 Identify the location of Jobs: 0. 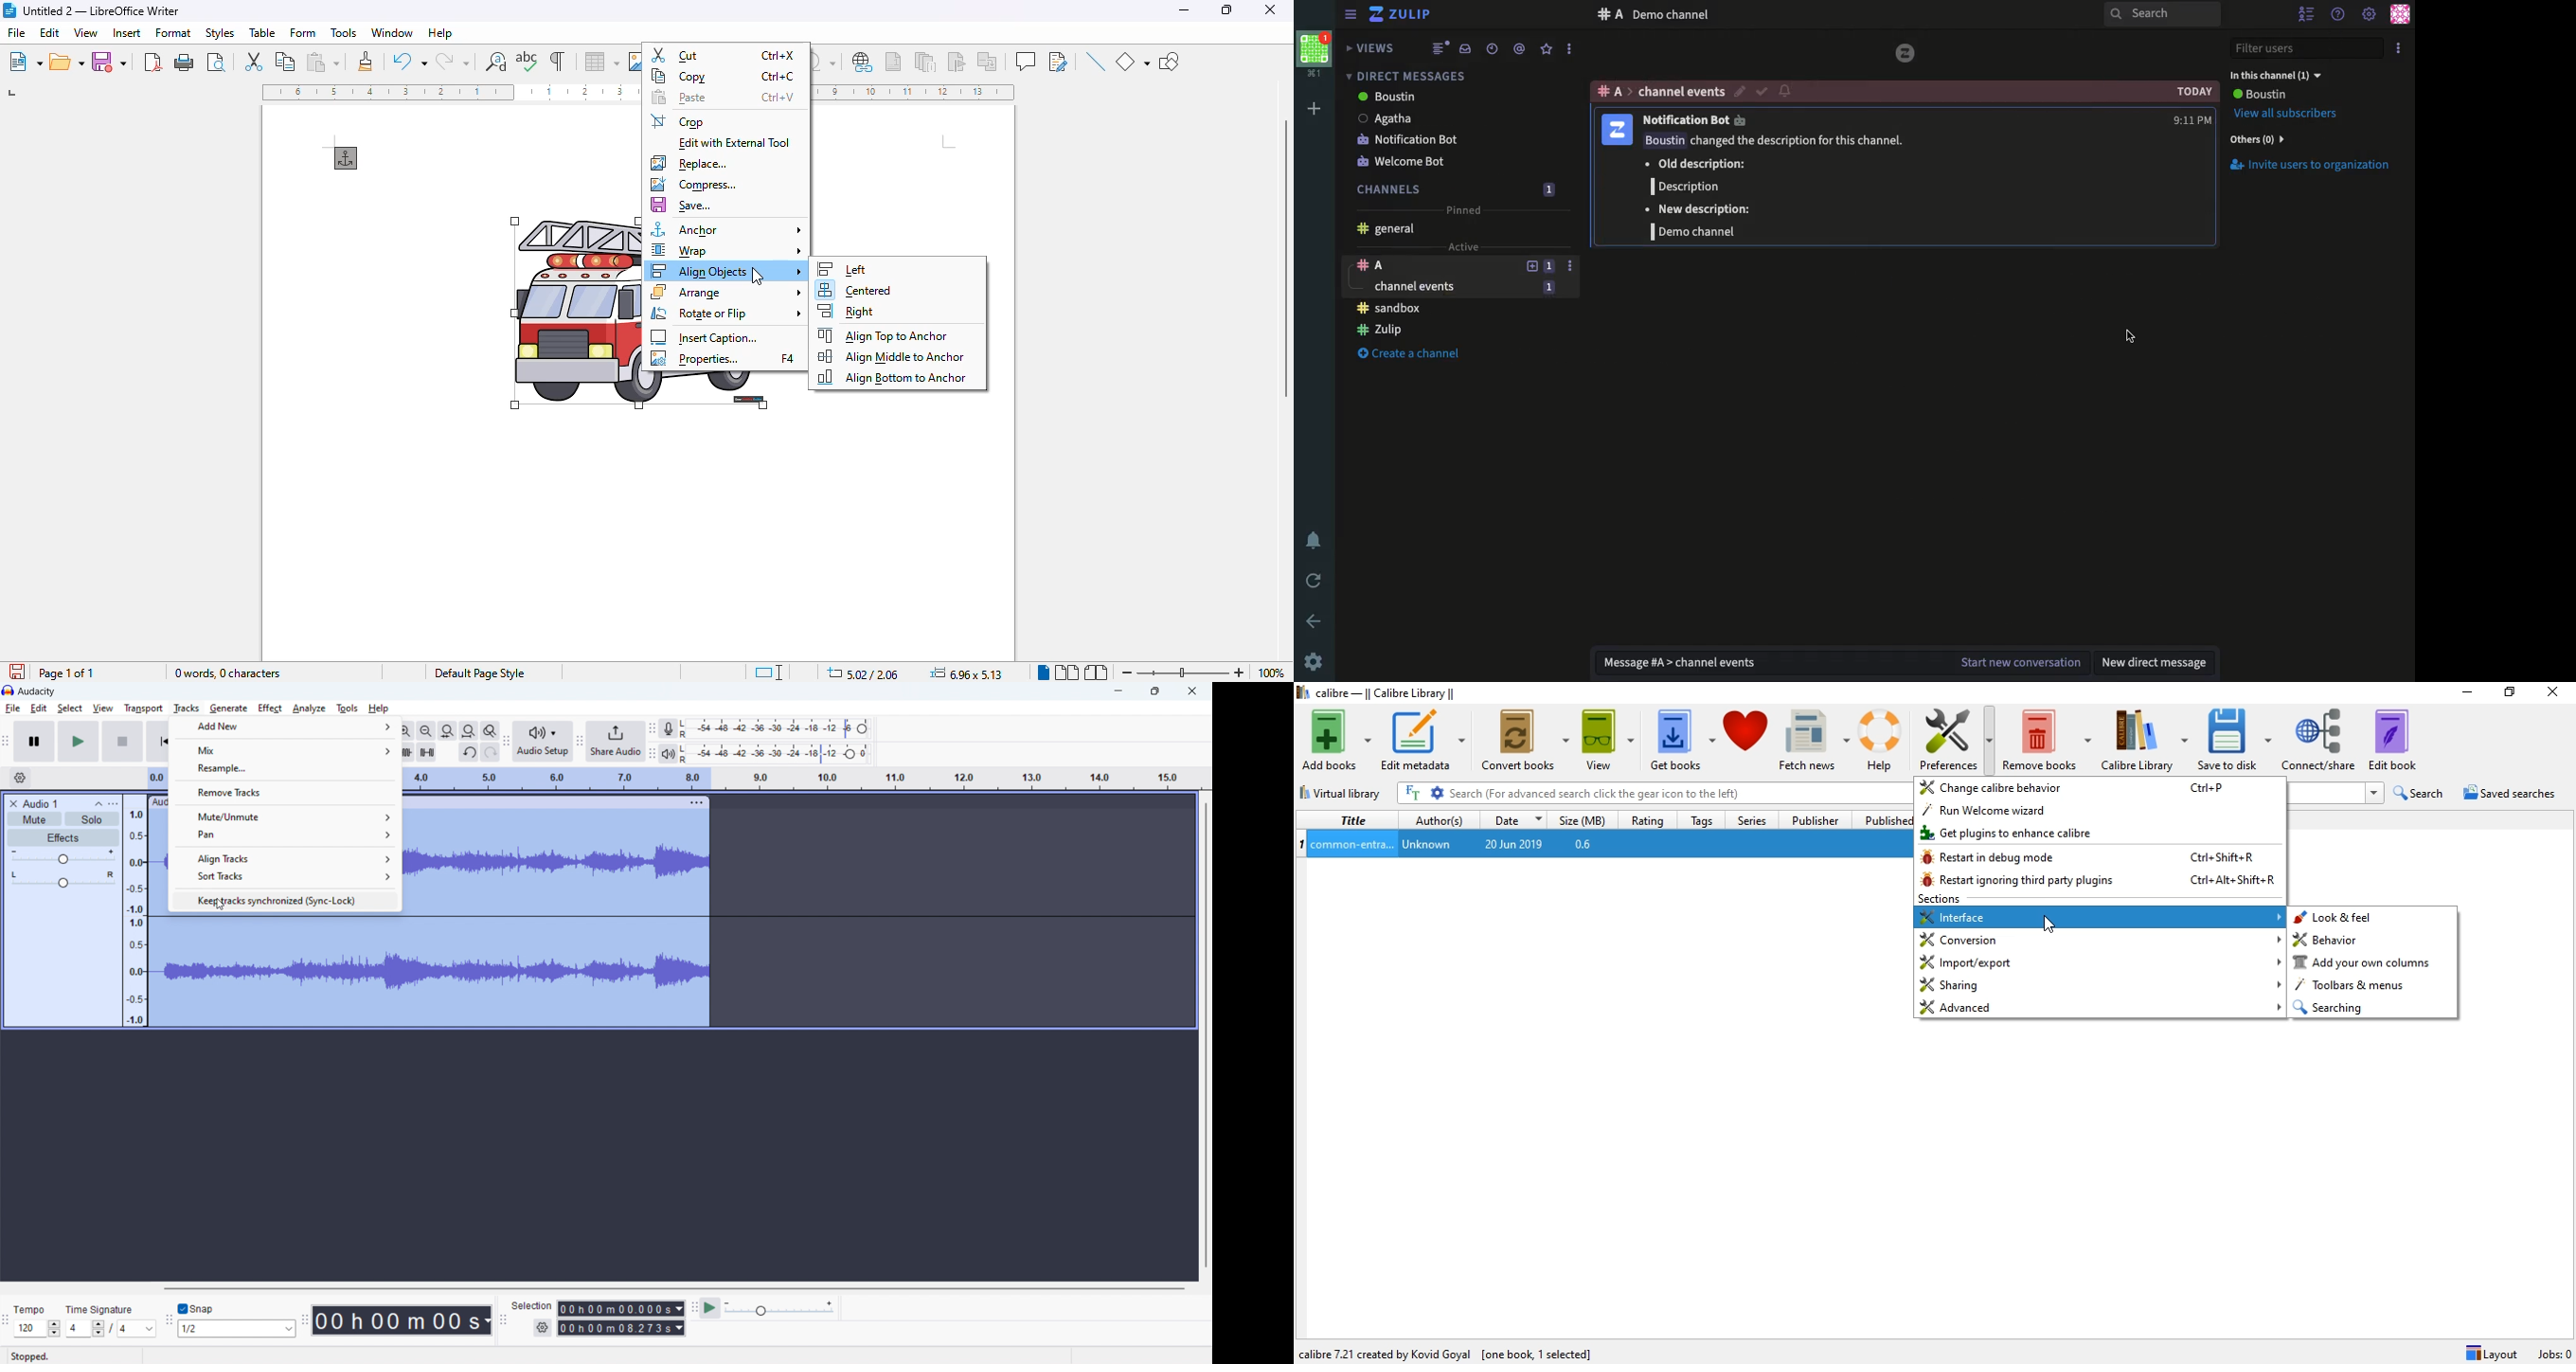
(2553, 1354).